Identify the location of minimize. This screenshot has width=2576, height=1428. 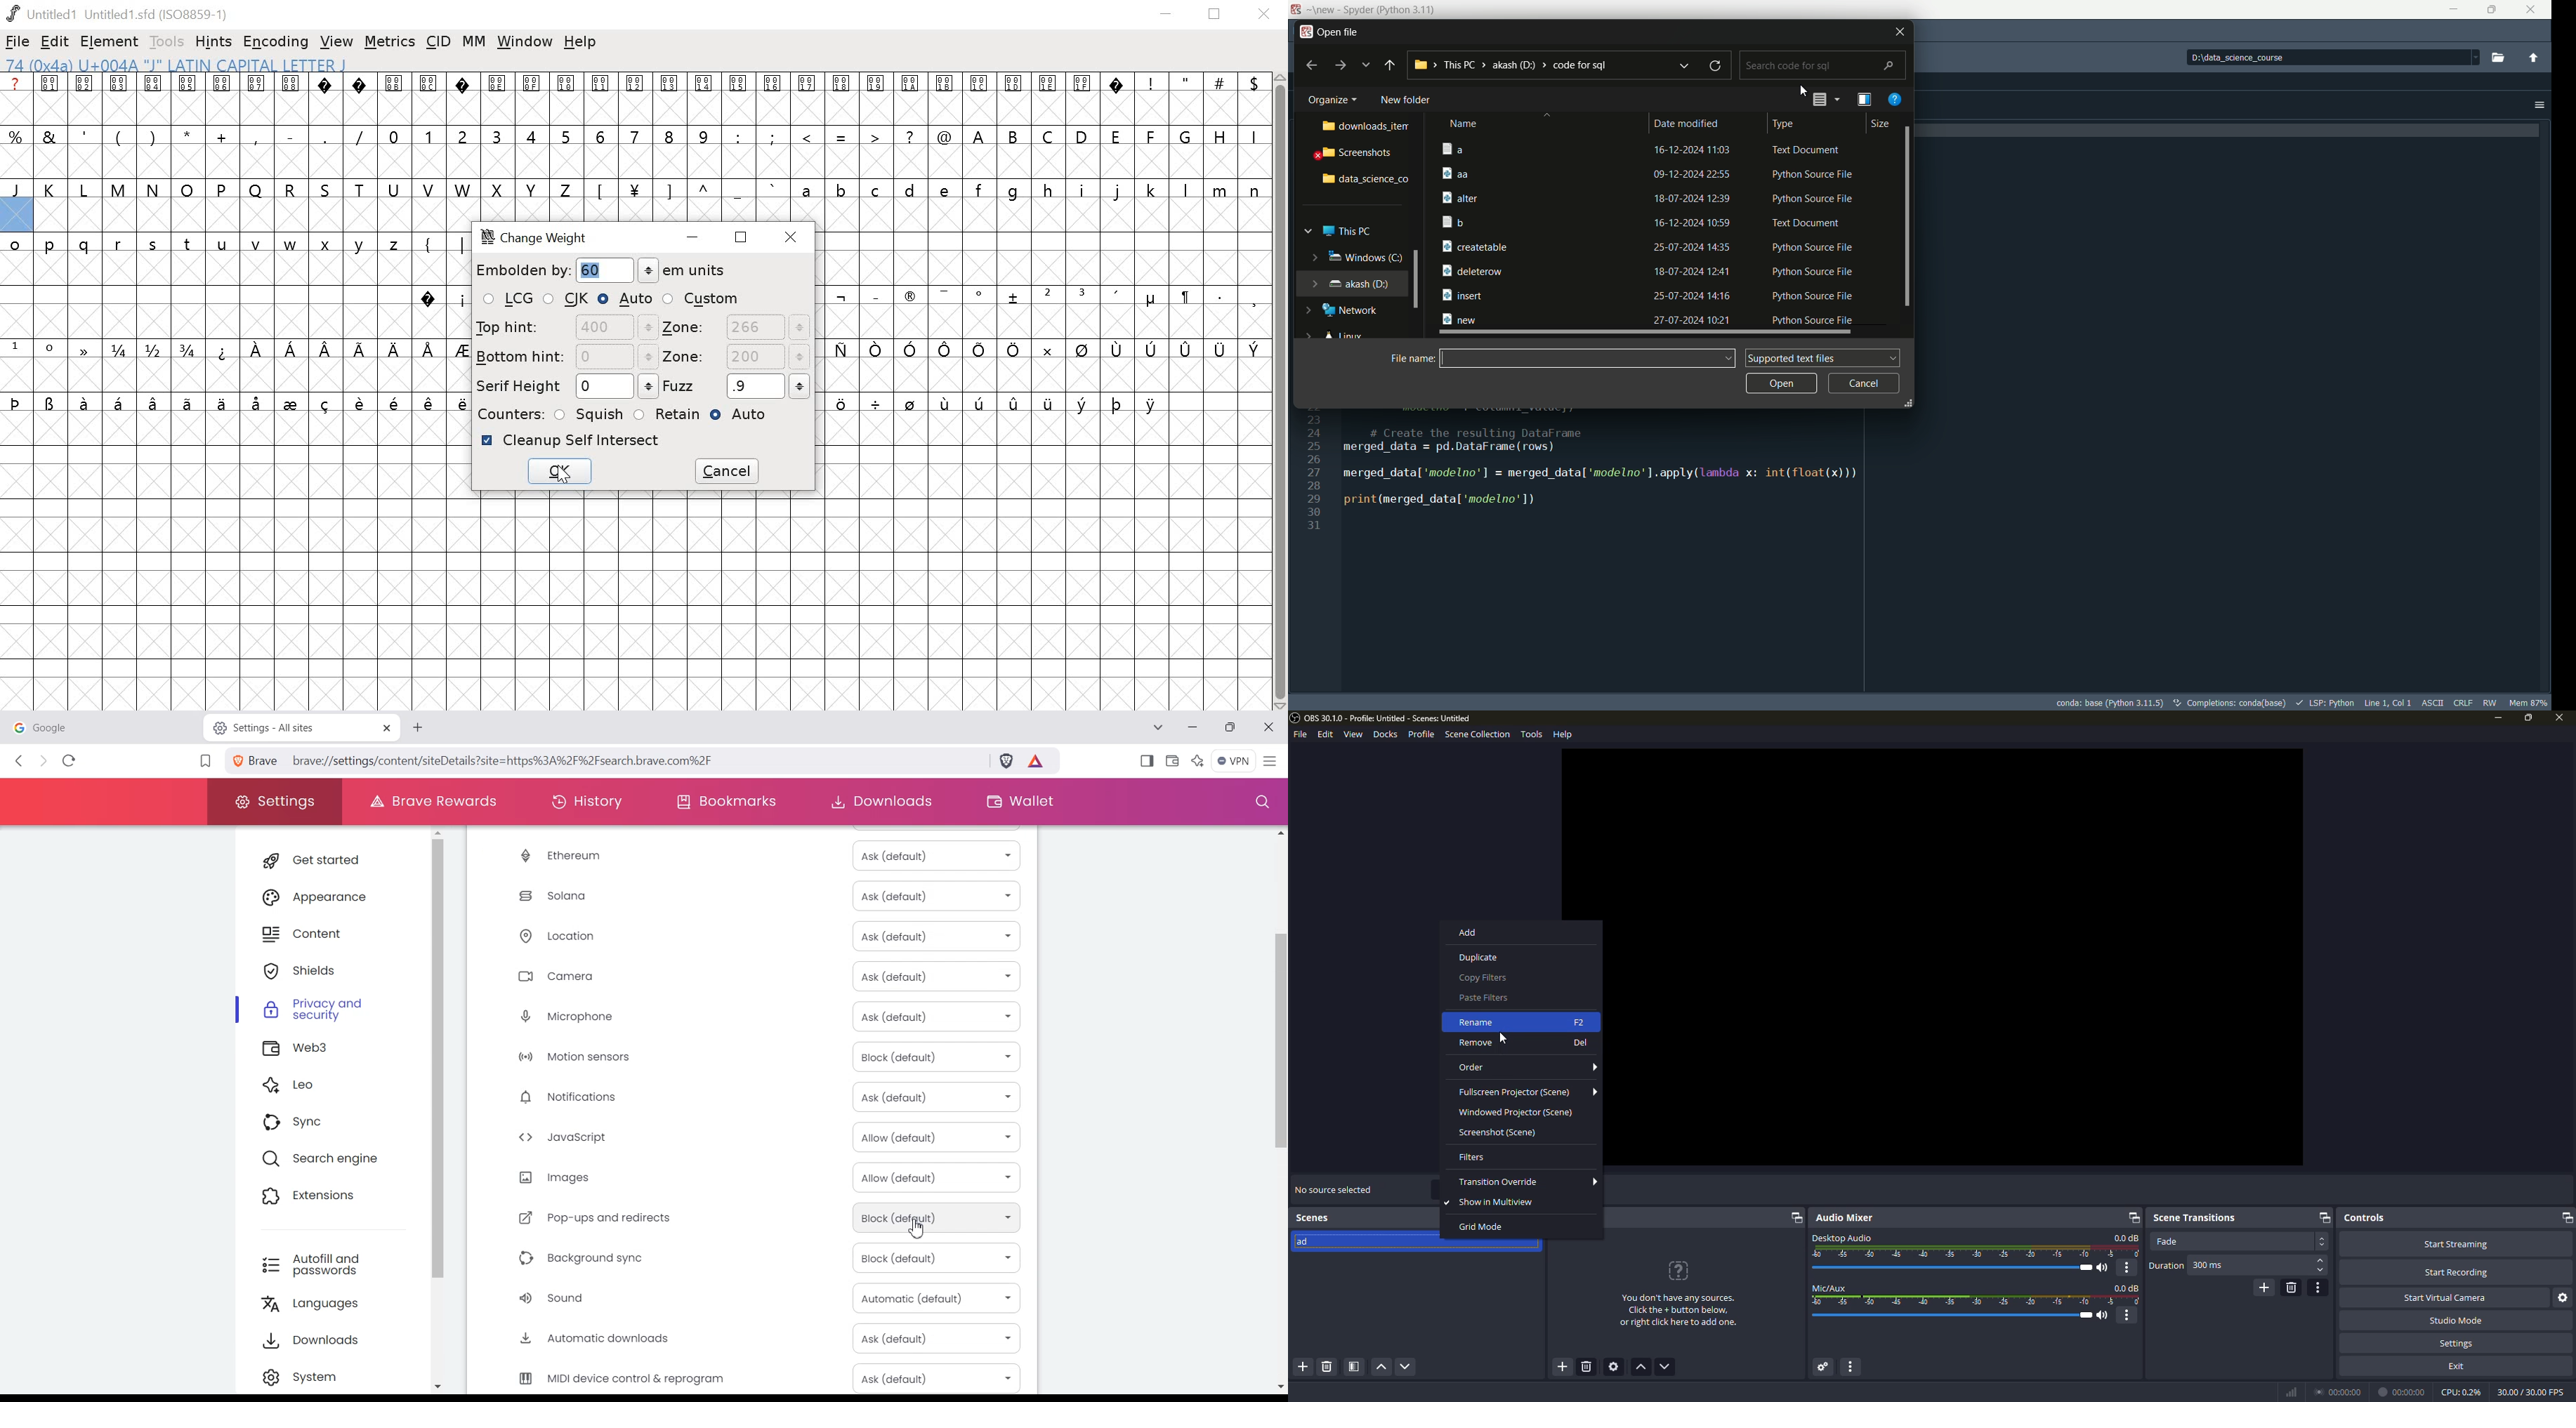
(2497, 718).